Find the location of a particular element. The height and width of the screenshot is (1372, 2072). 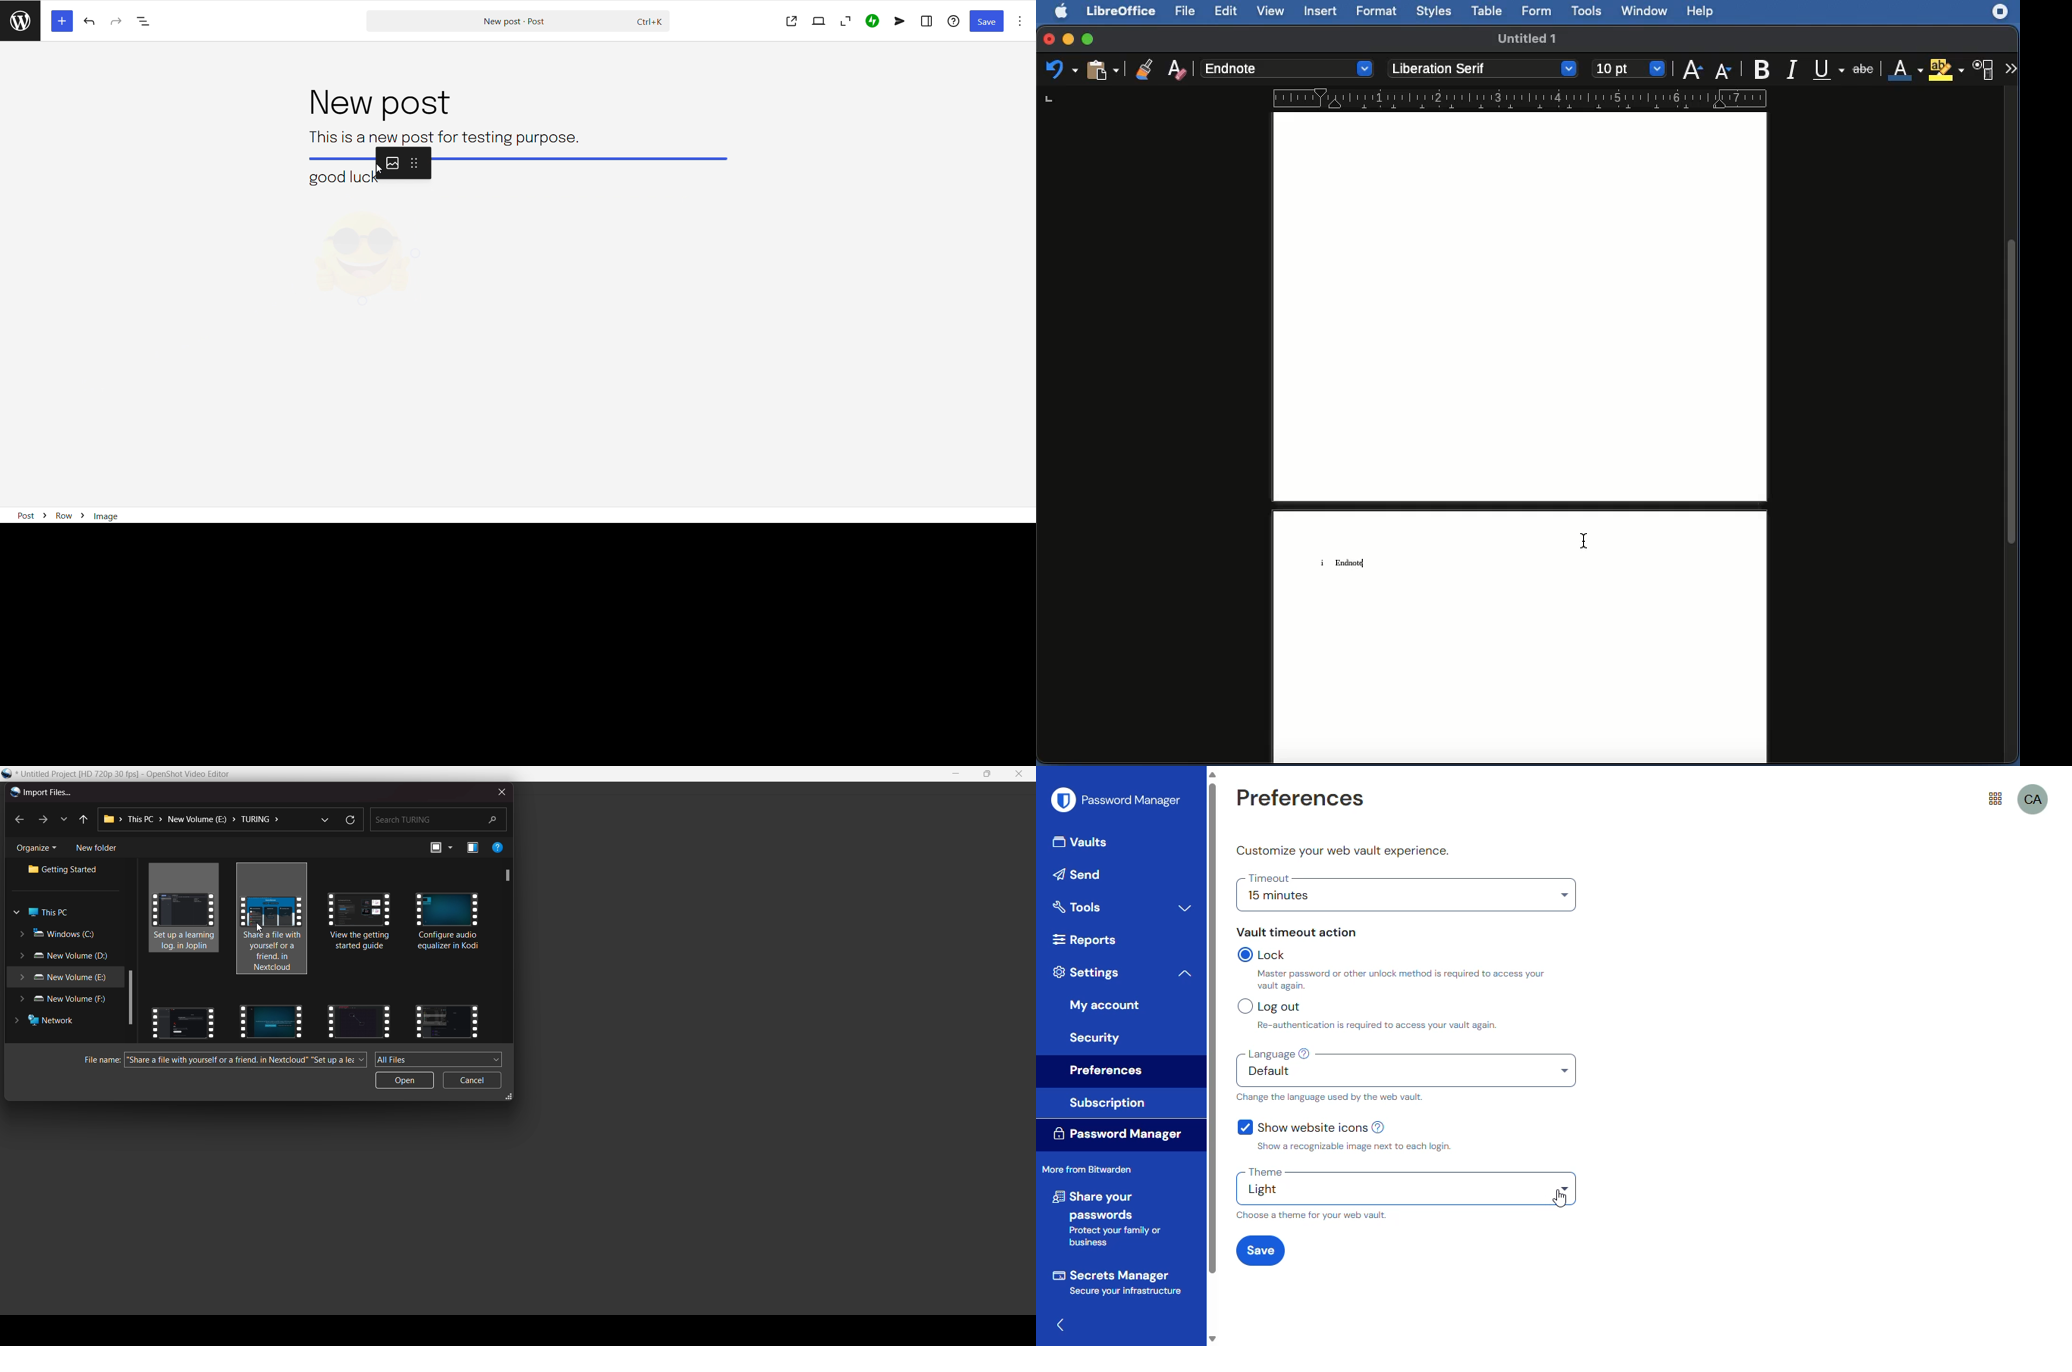

share your passwords Protect your family or business is located at coordinates (1110, 1220).